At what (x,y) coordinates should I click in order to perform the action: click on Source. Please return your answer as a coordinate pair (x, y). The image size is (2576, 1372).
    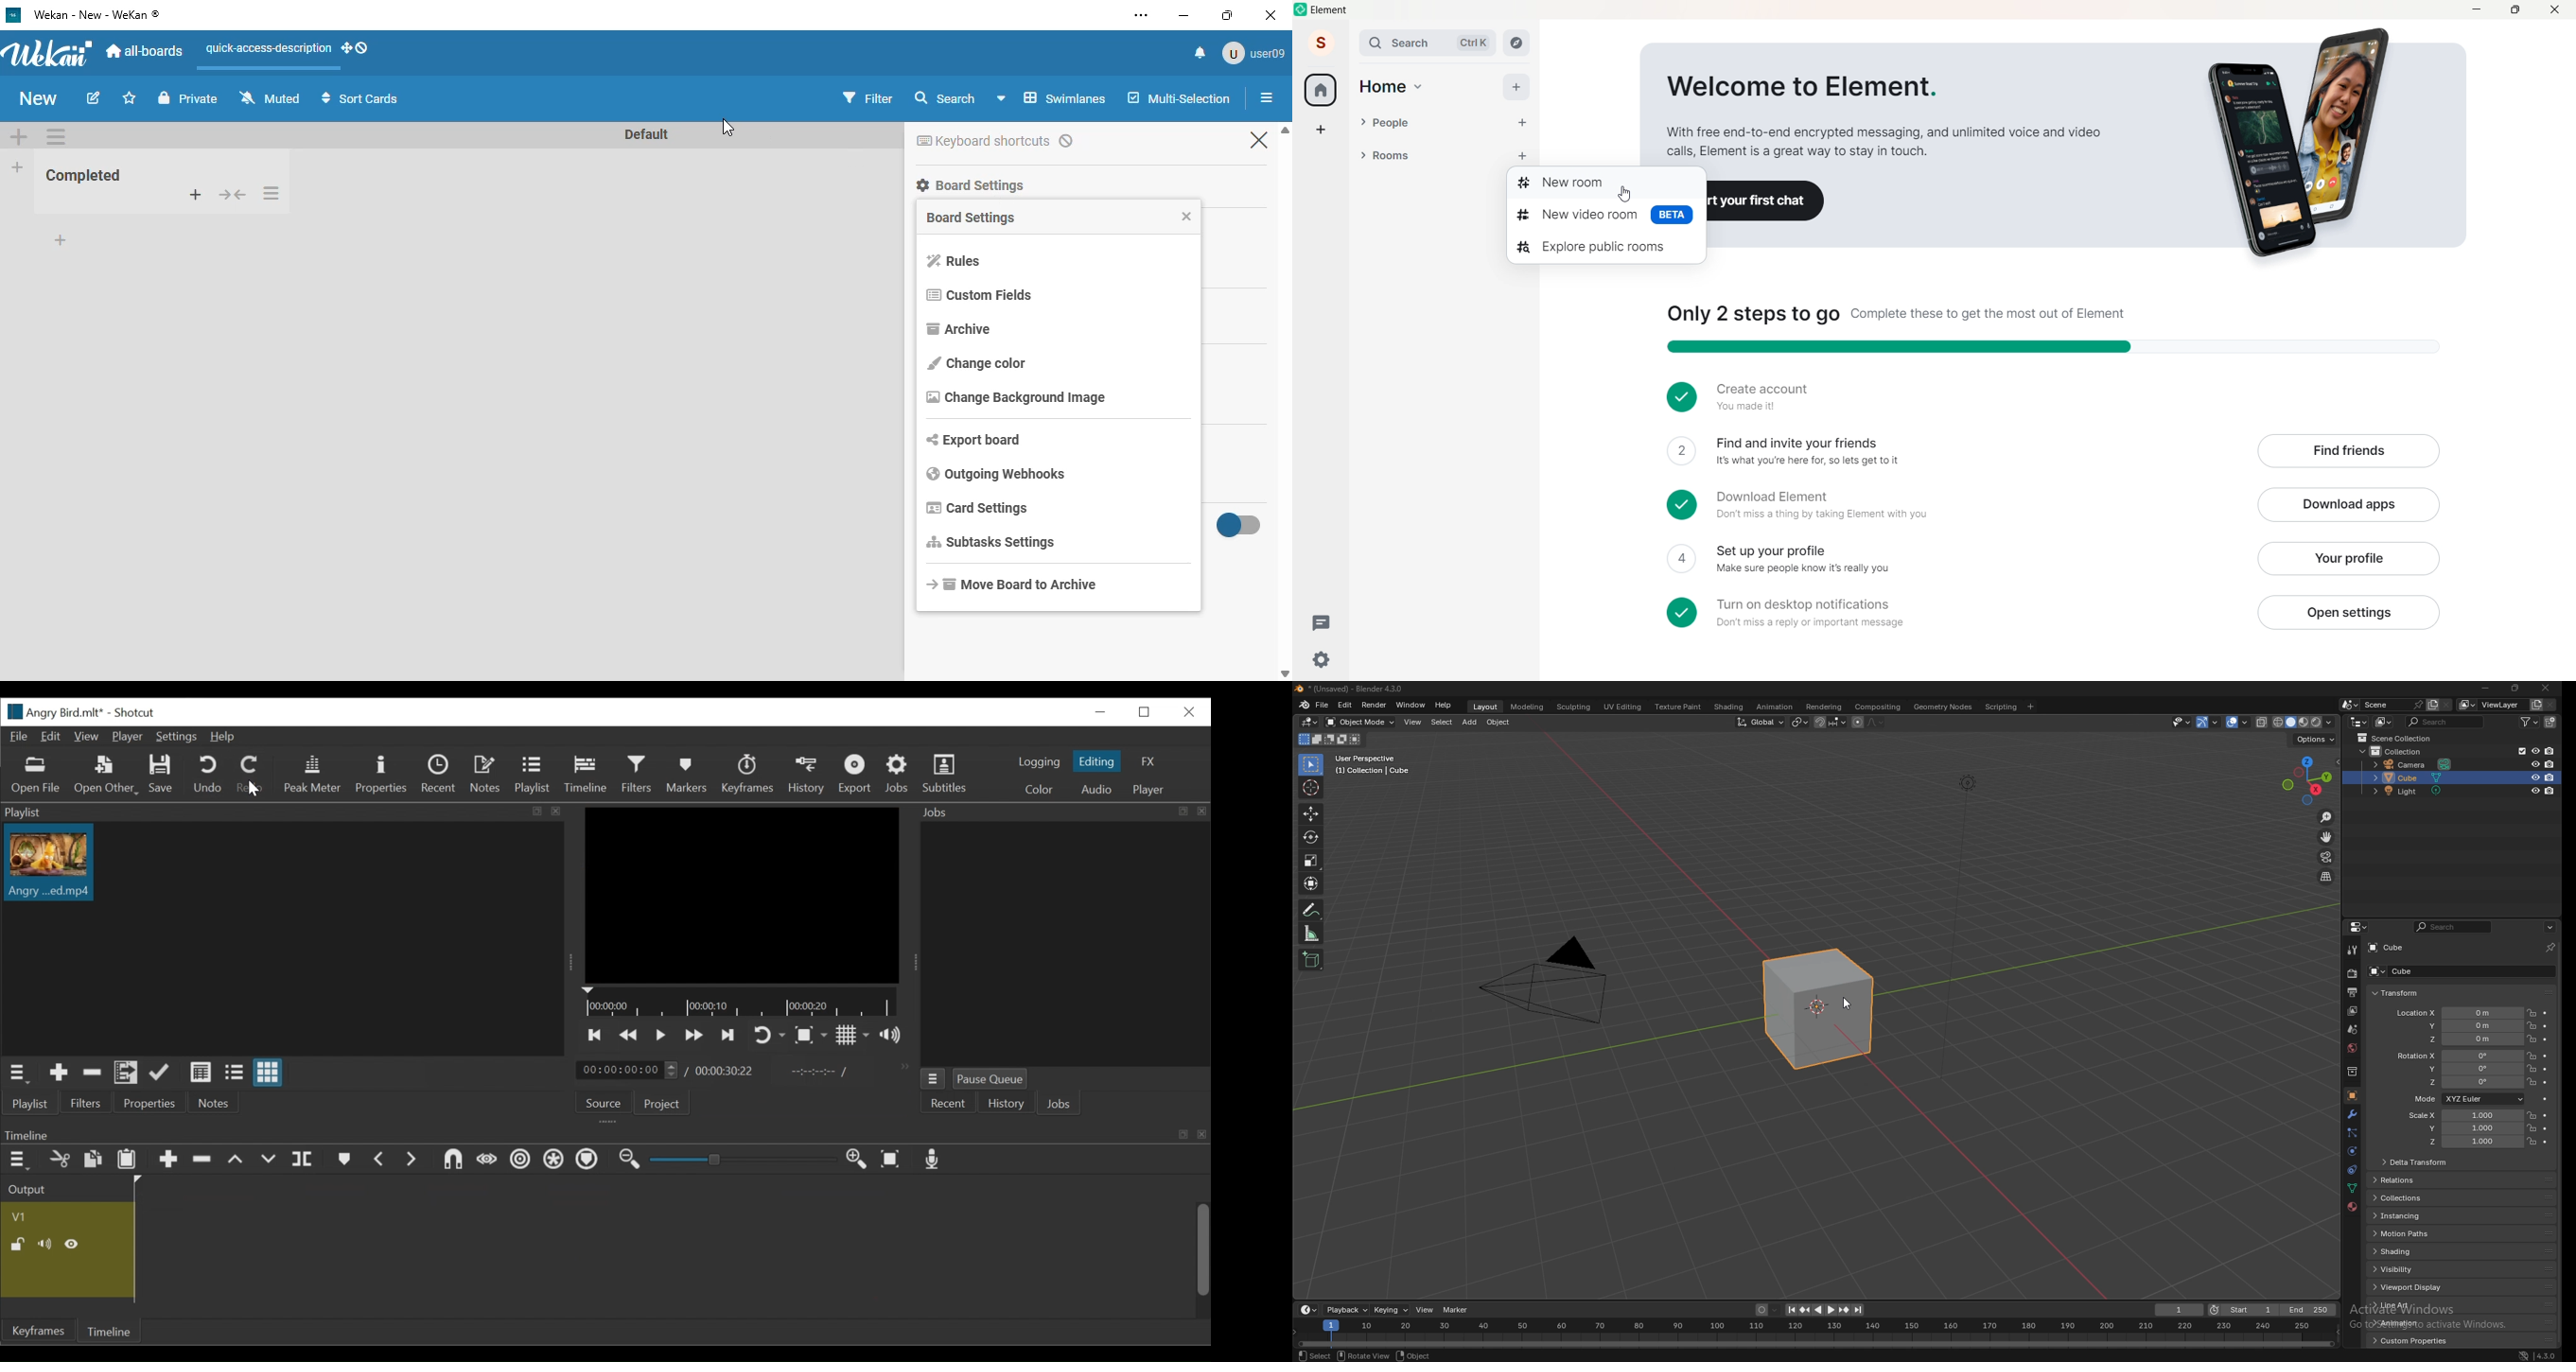
    Looking at the image, I should click on (600, 1103).